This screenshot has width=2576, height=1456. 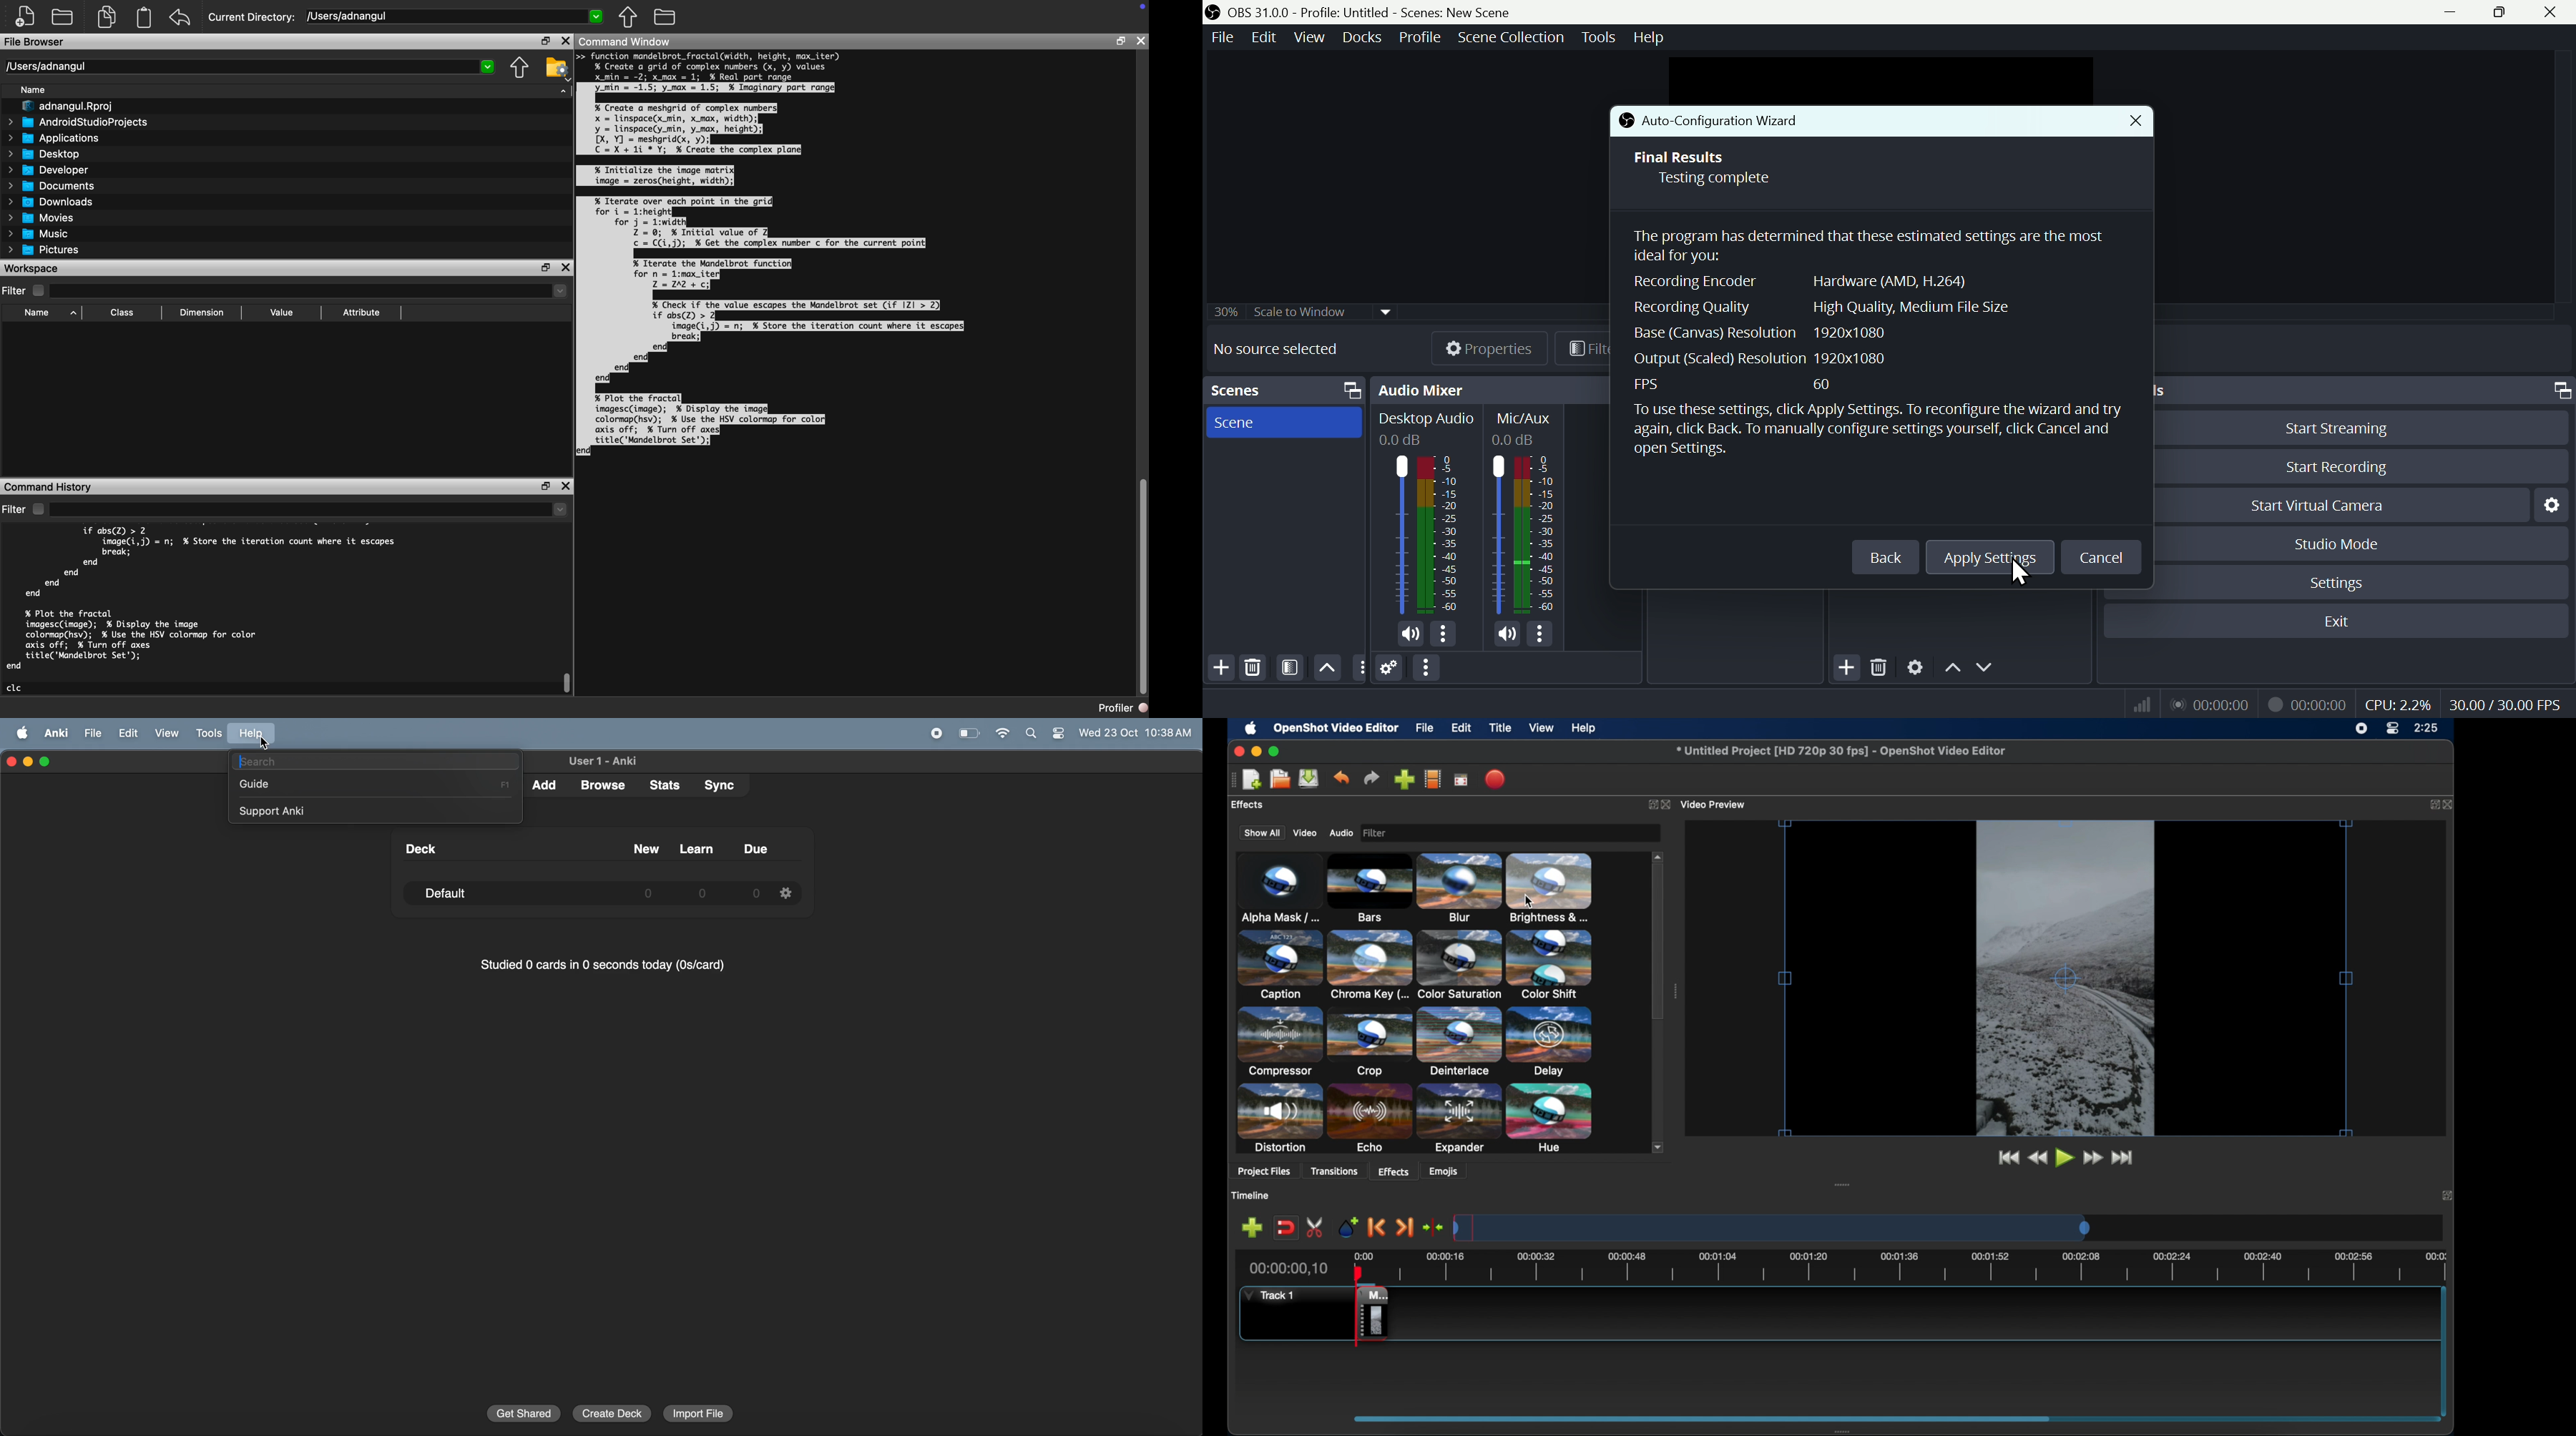 What do you see at coordinates (281, 312) in the screenshot?
I see `Value` at bounding box center [281, 312].